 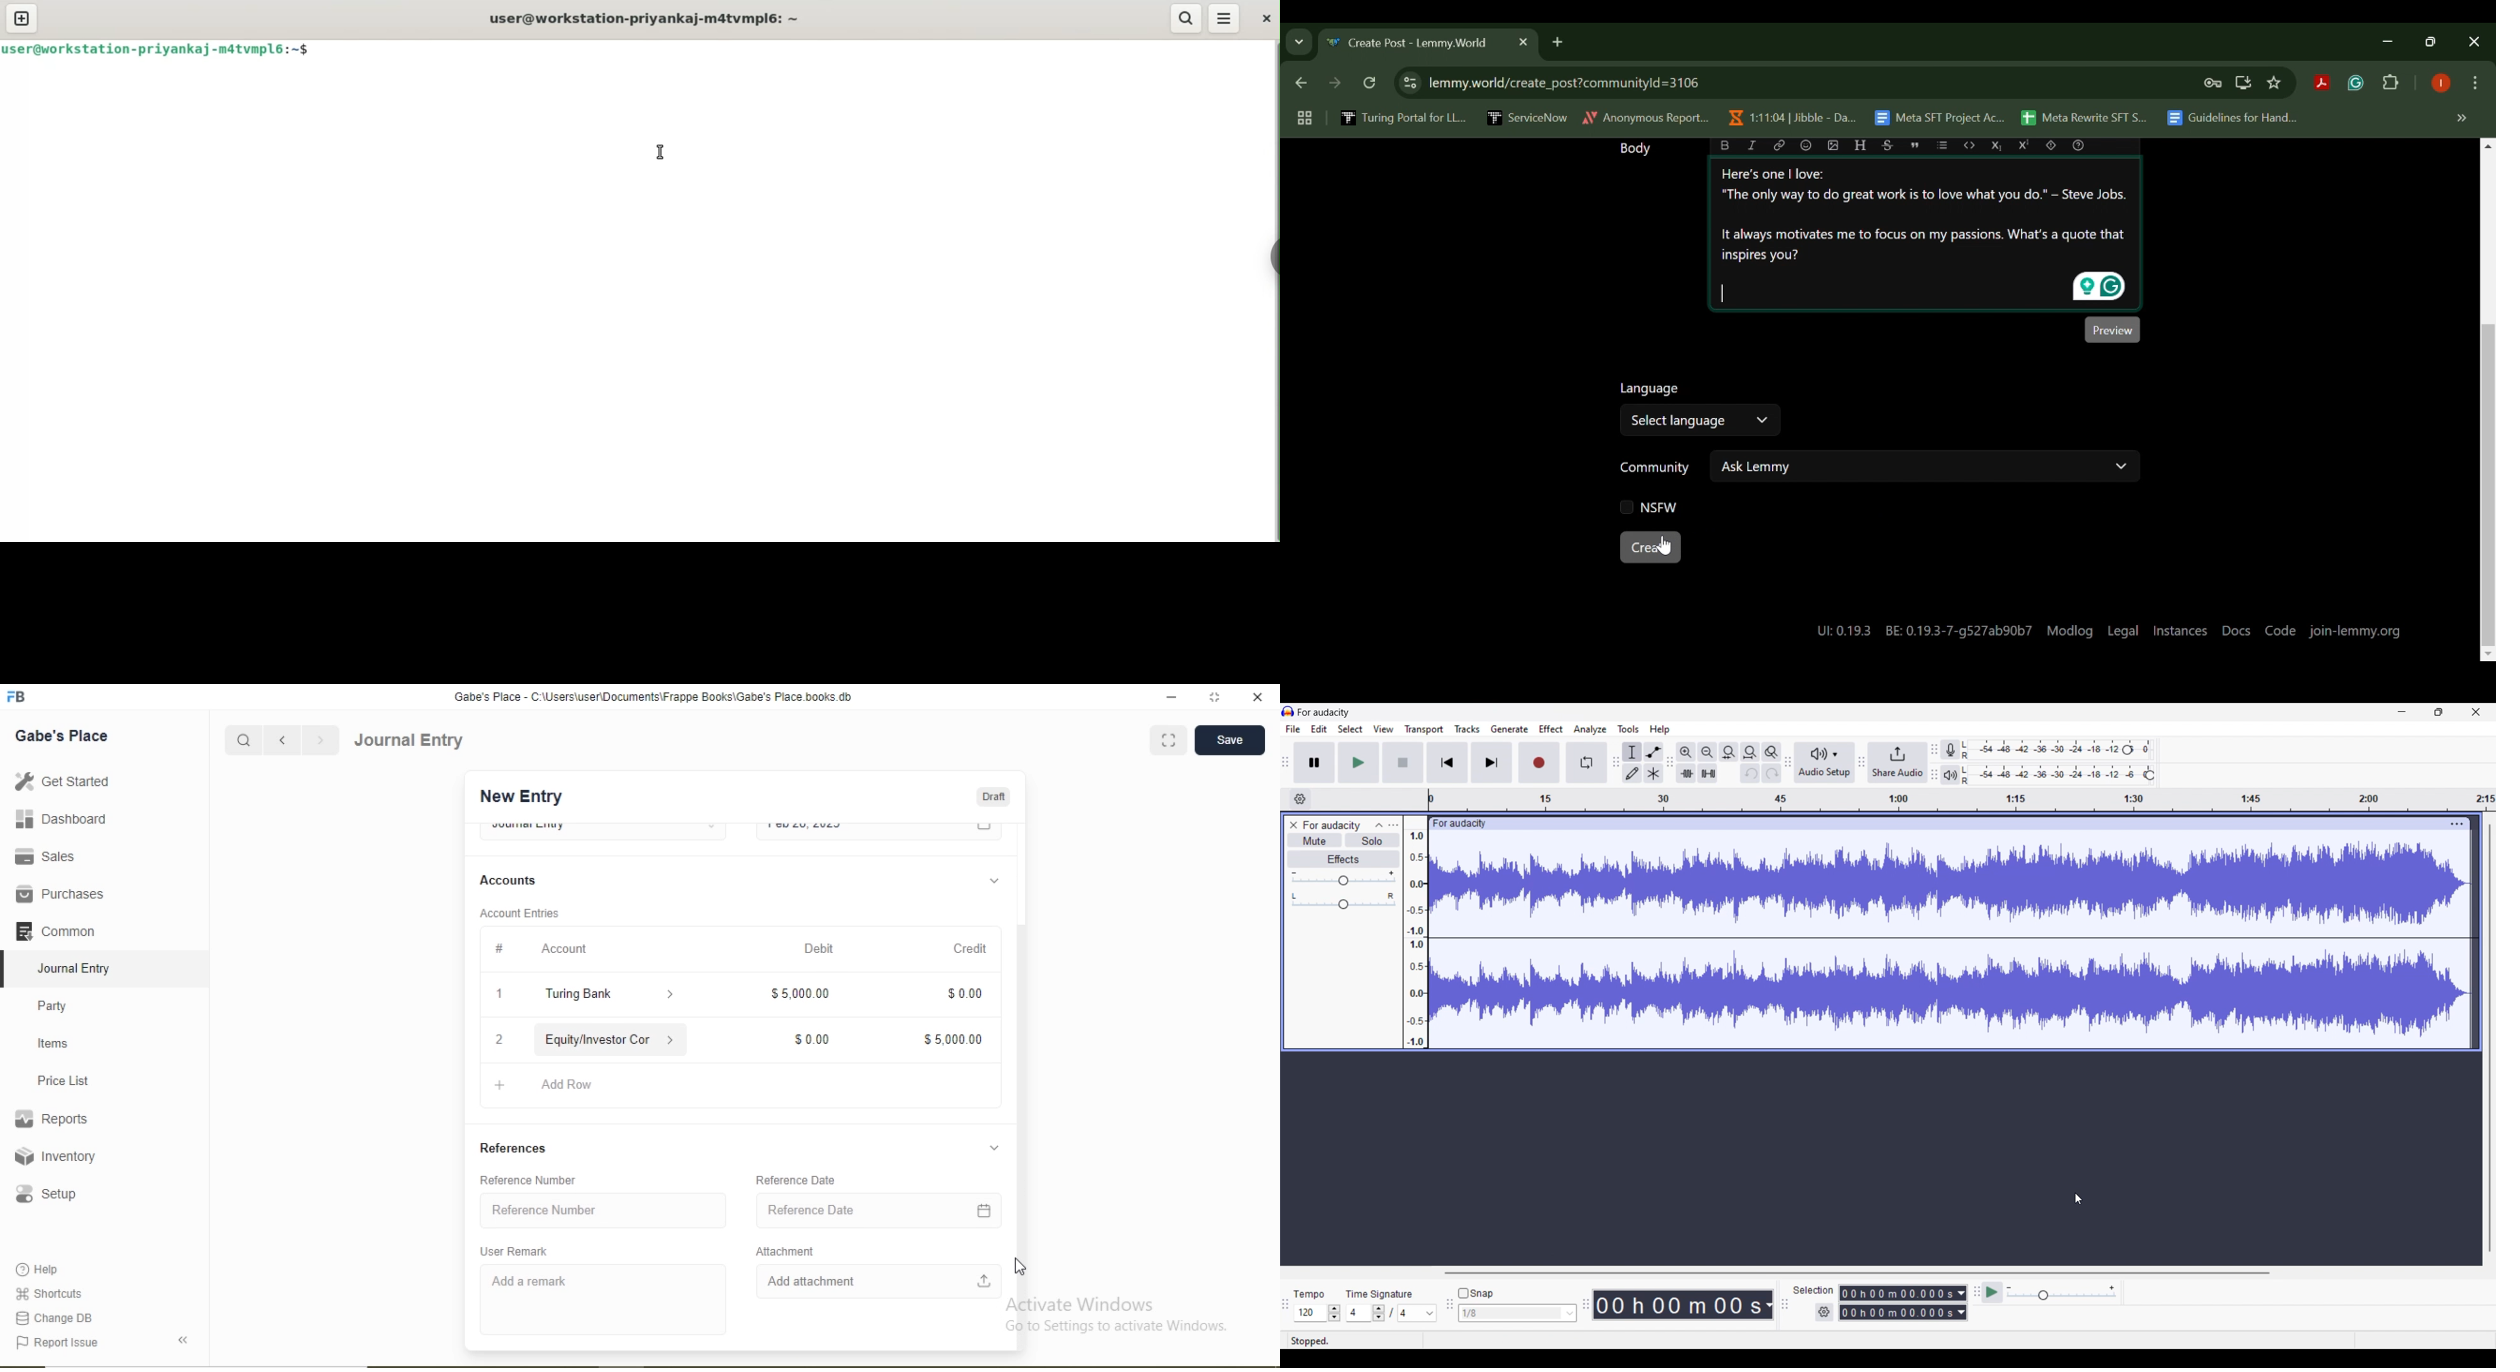 I want to click on Attachment, so click(x=784, y=1251).